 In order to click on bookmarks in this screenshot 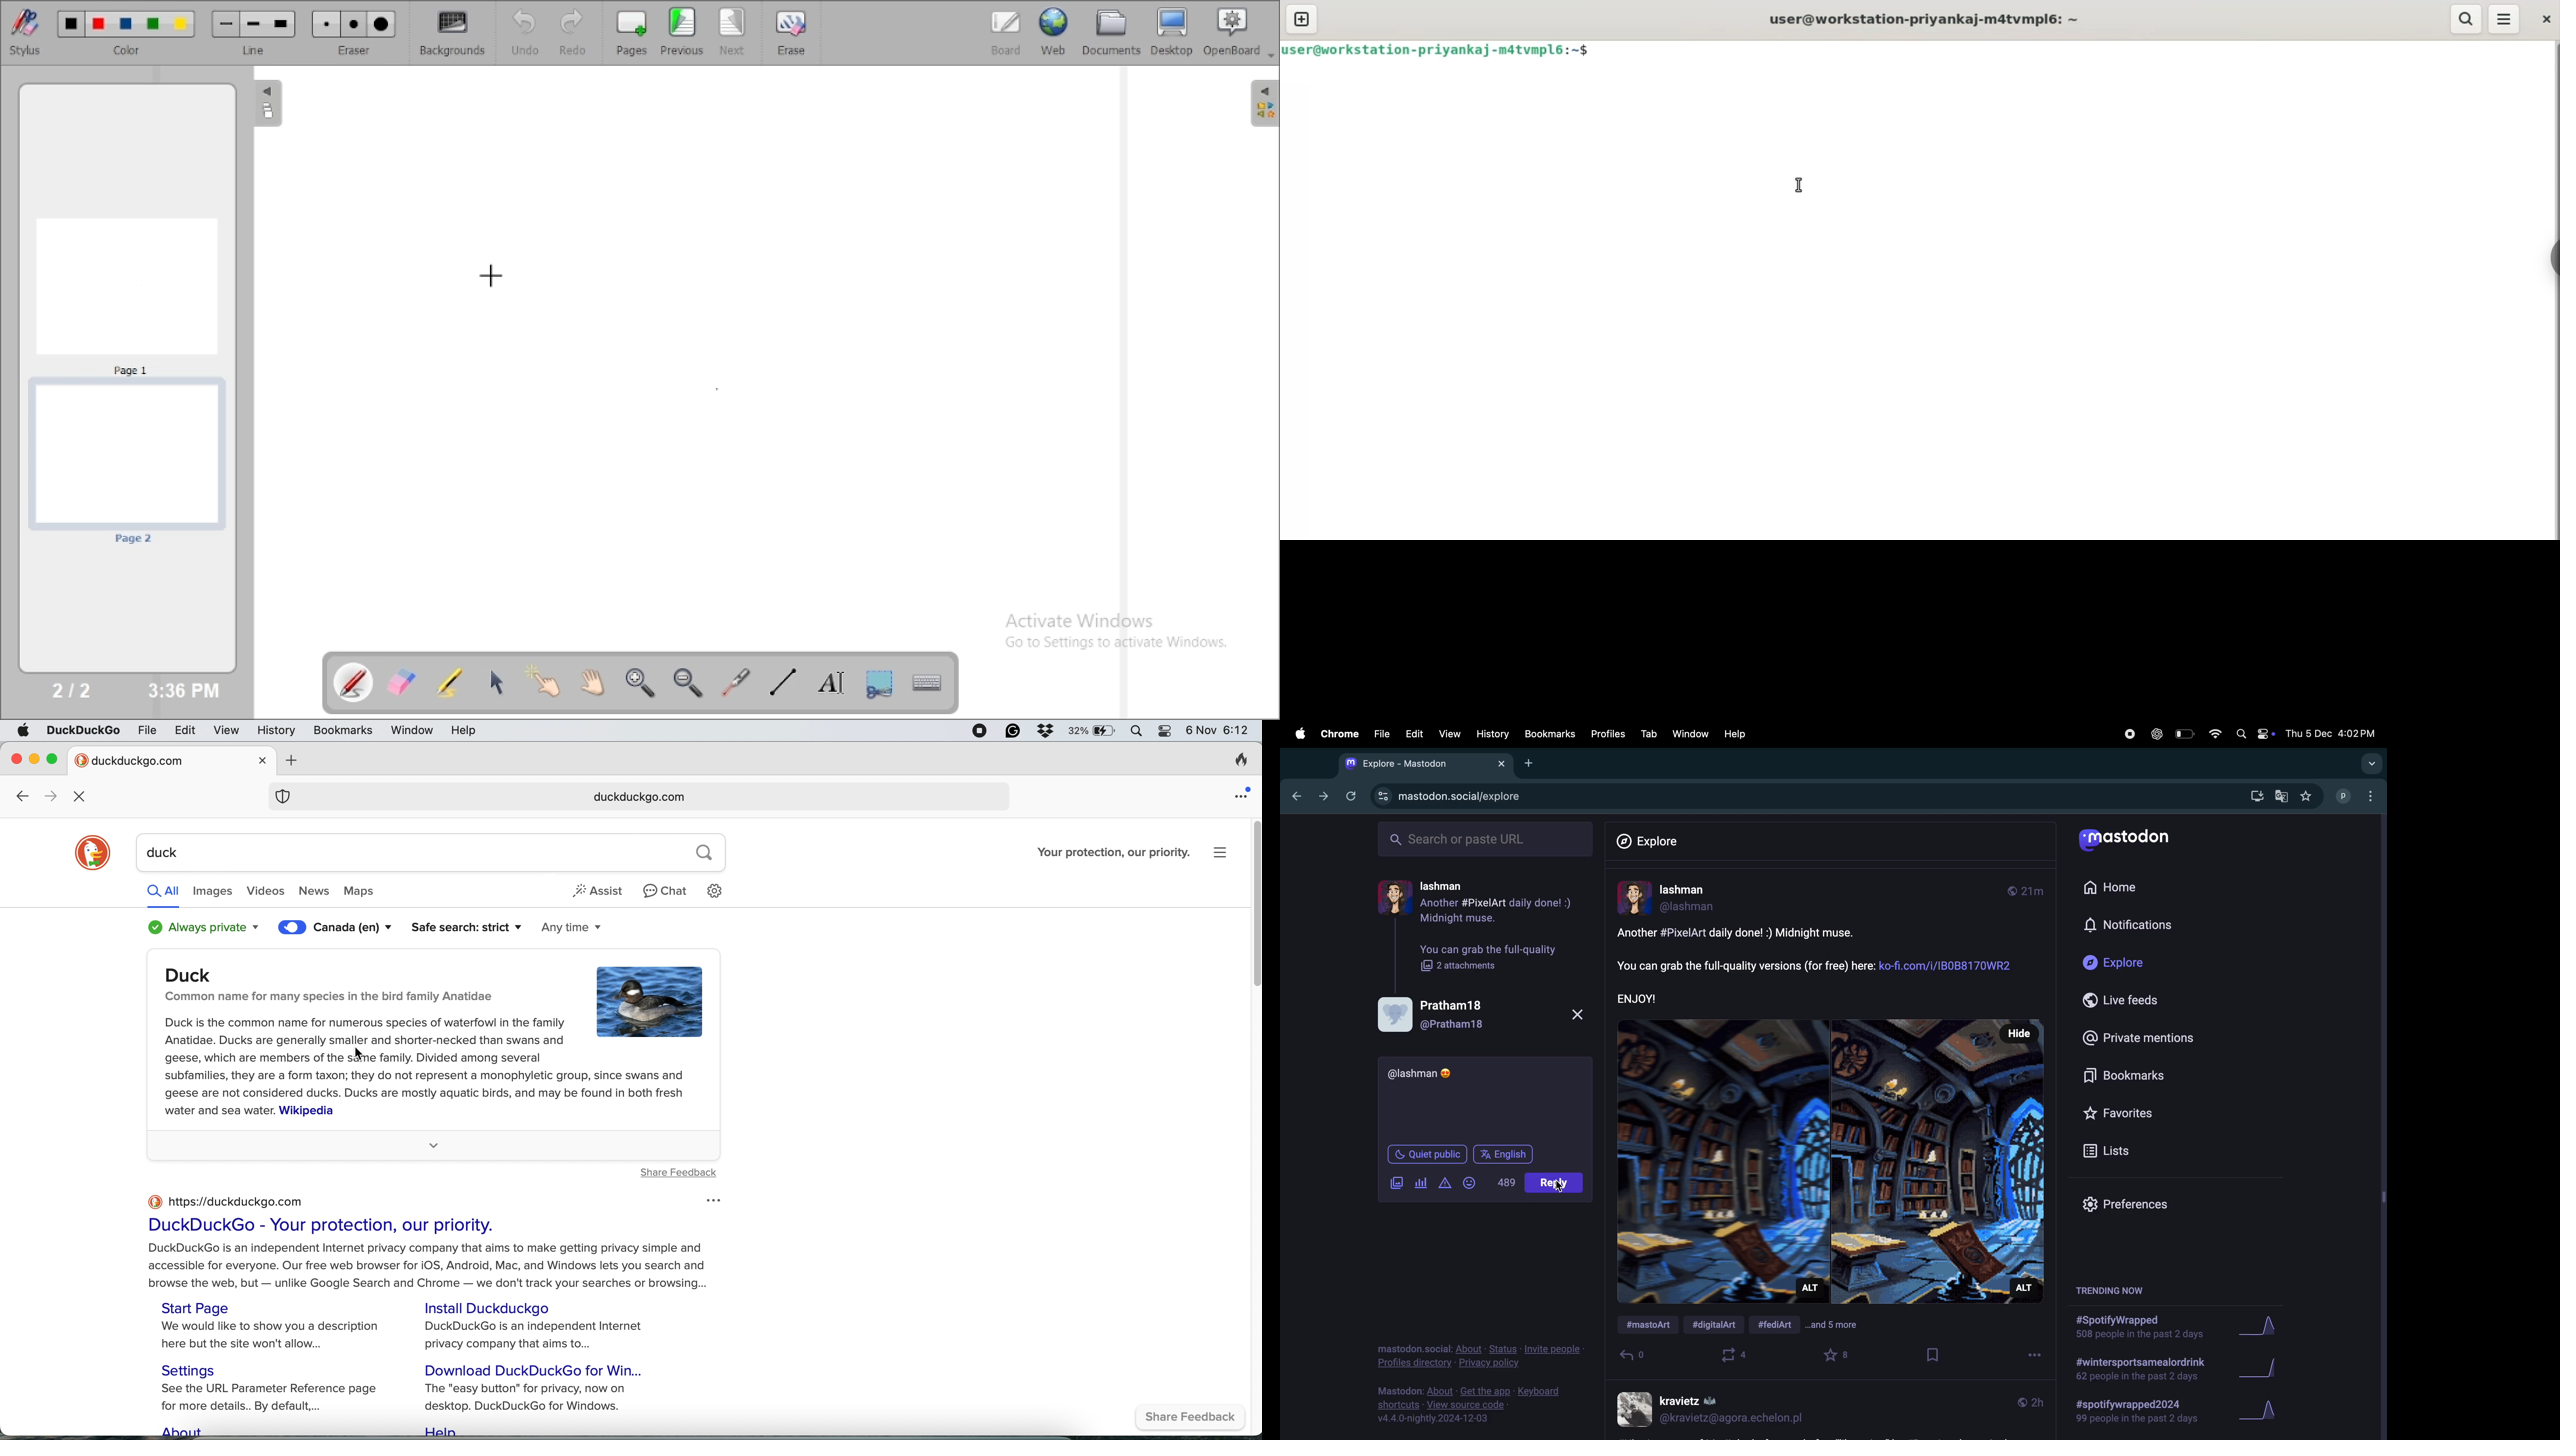, I will do `click(1549, 734)`.